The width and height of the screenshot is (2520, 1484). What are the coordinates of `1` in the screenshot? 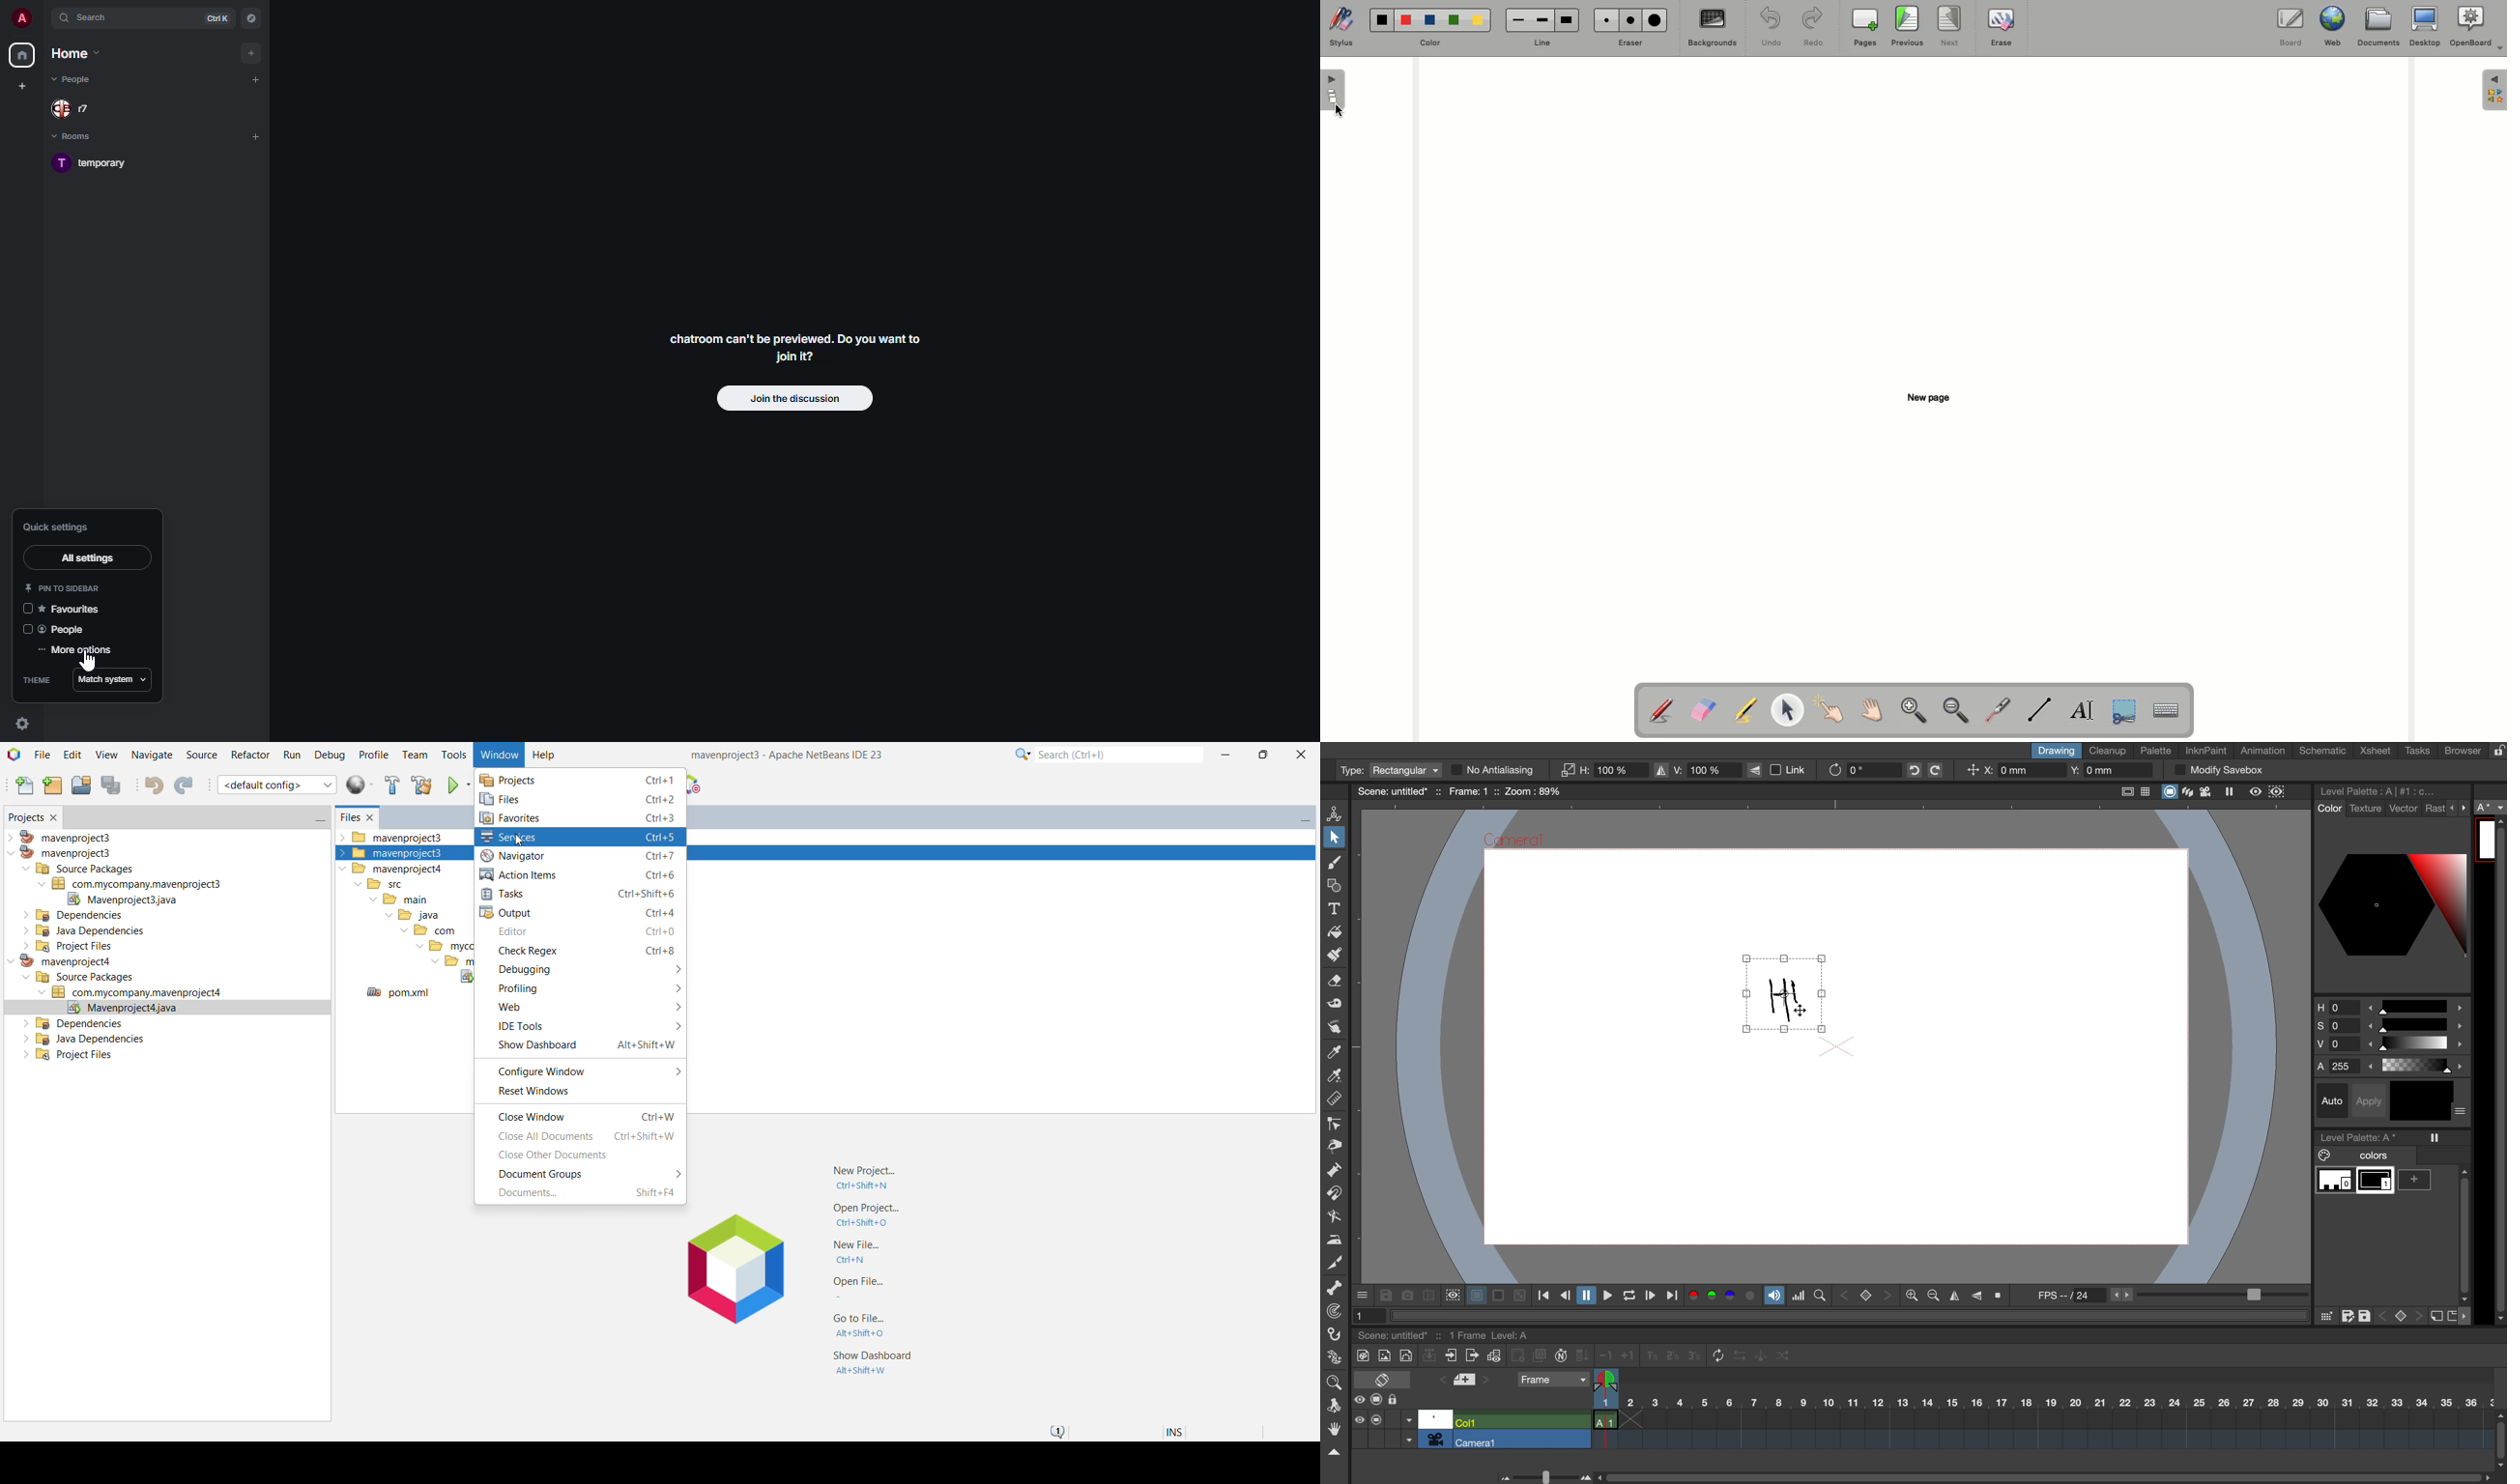 It's located at (1366, 1315).